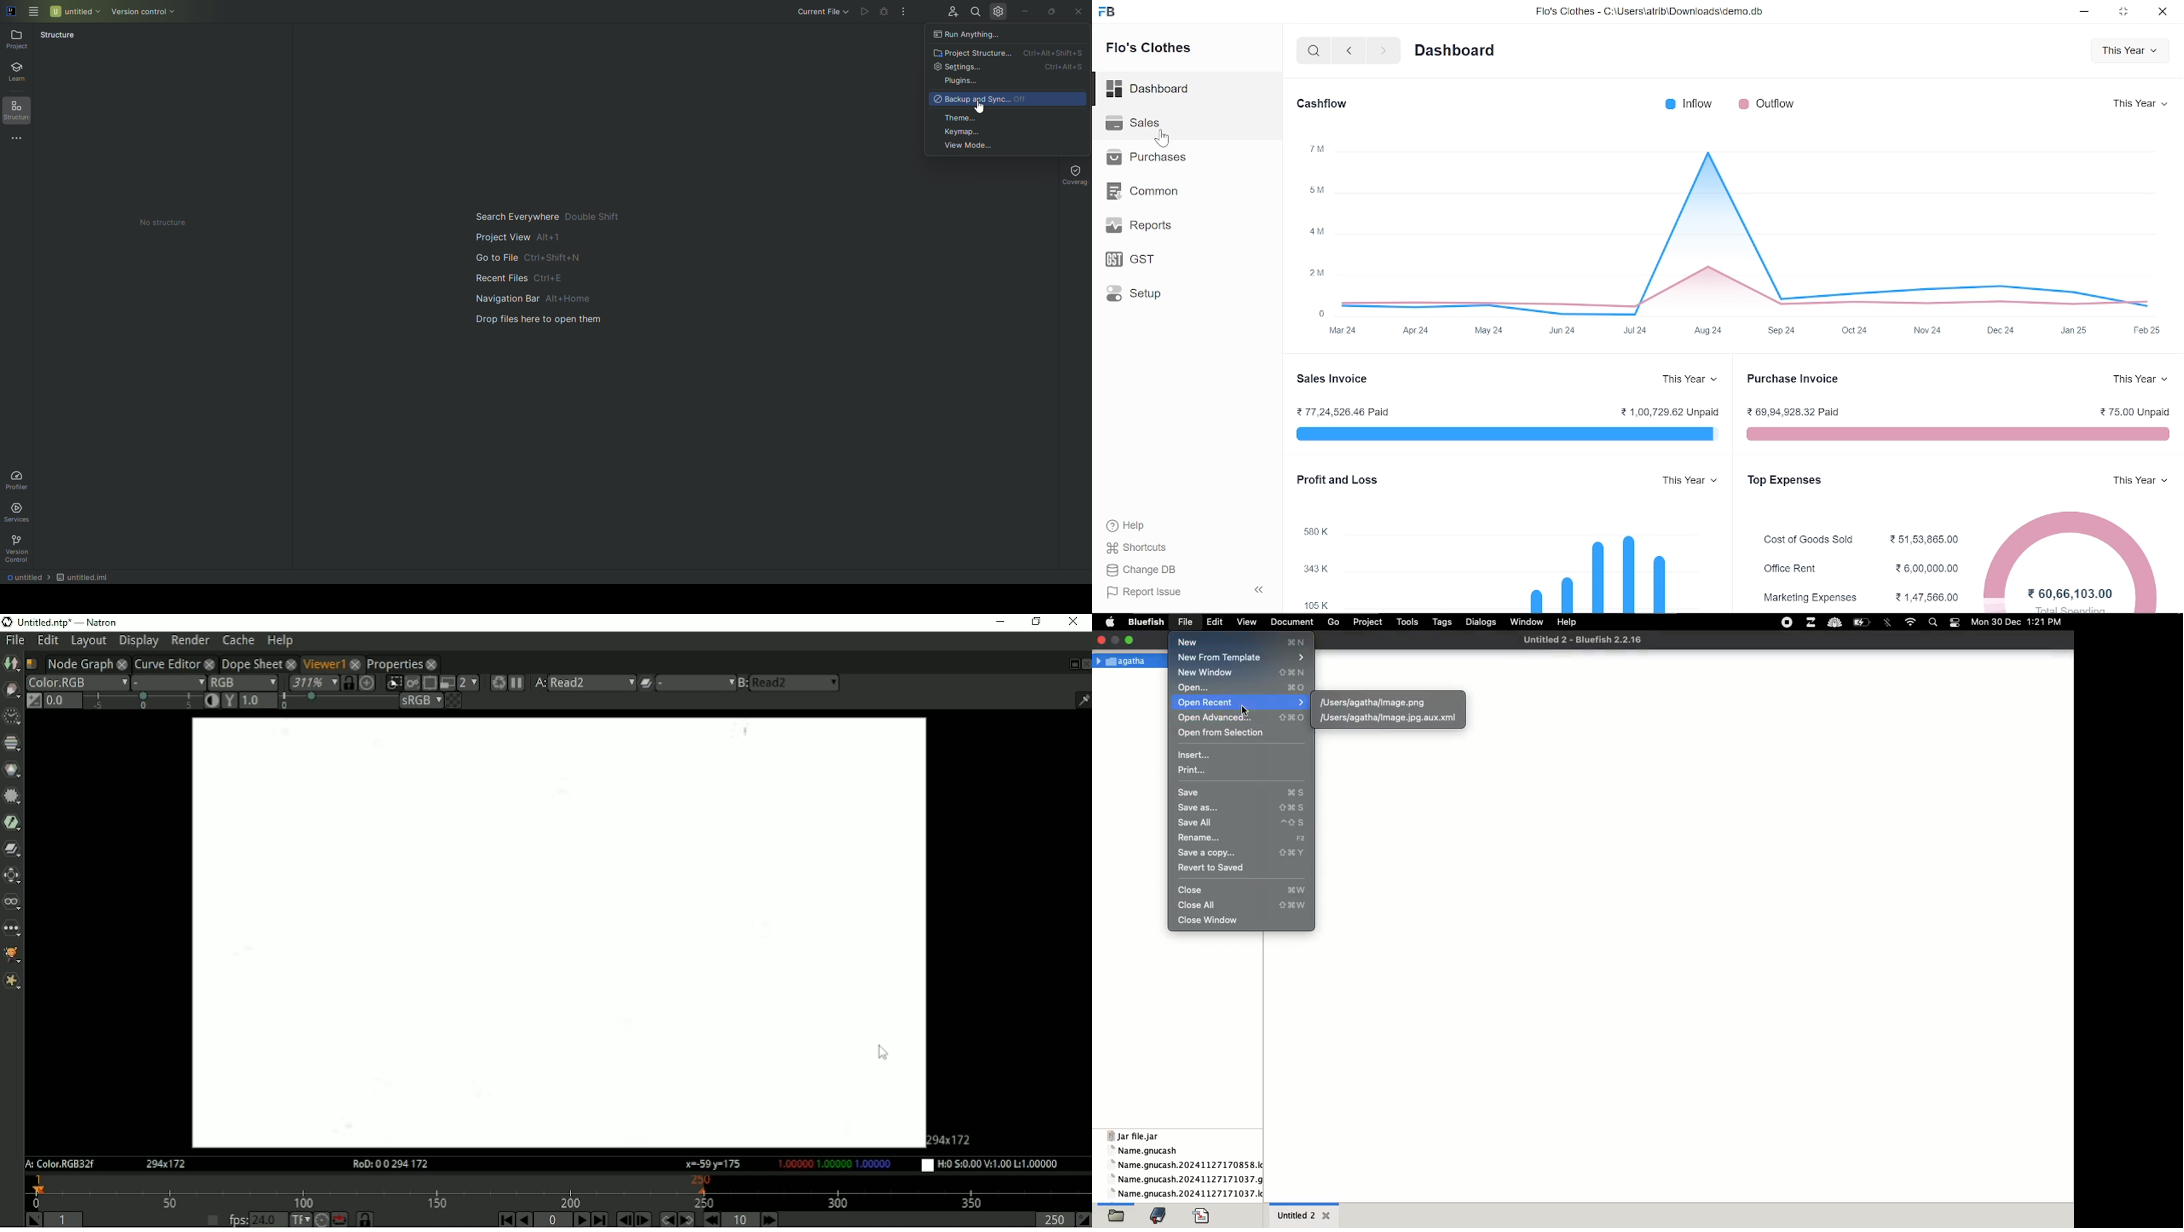 The image size is (2184, 1232). What do you see at coordinates (1336, 379) in the screenshot?
I see `sales Invoice` at bounding box center [1336, 379].